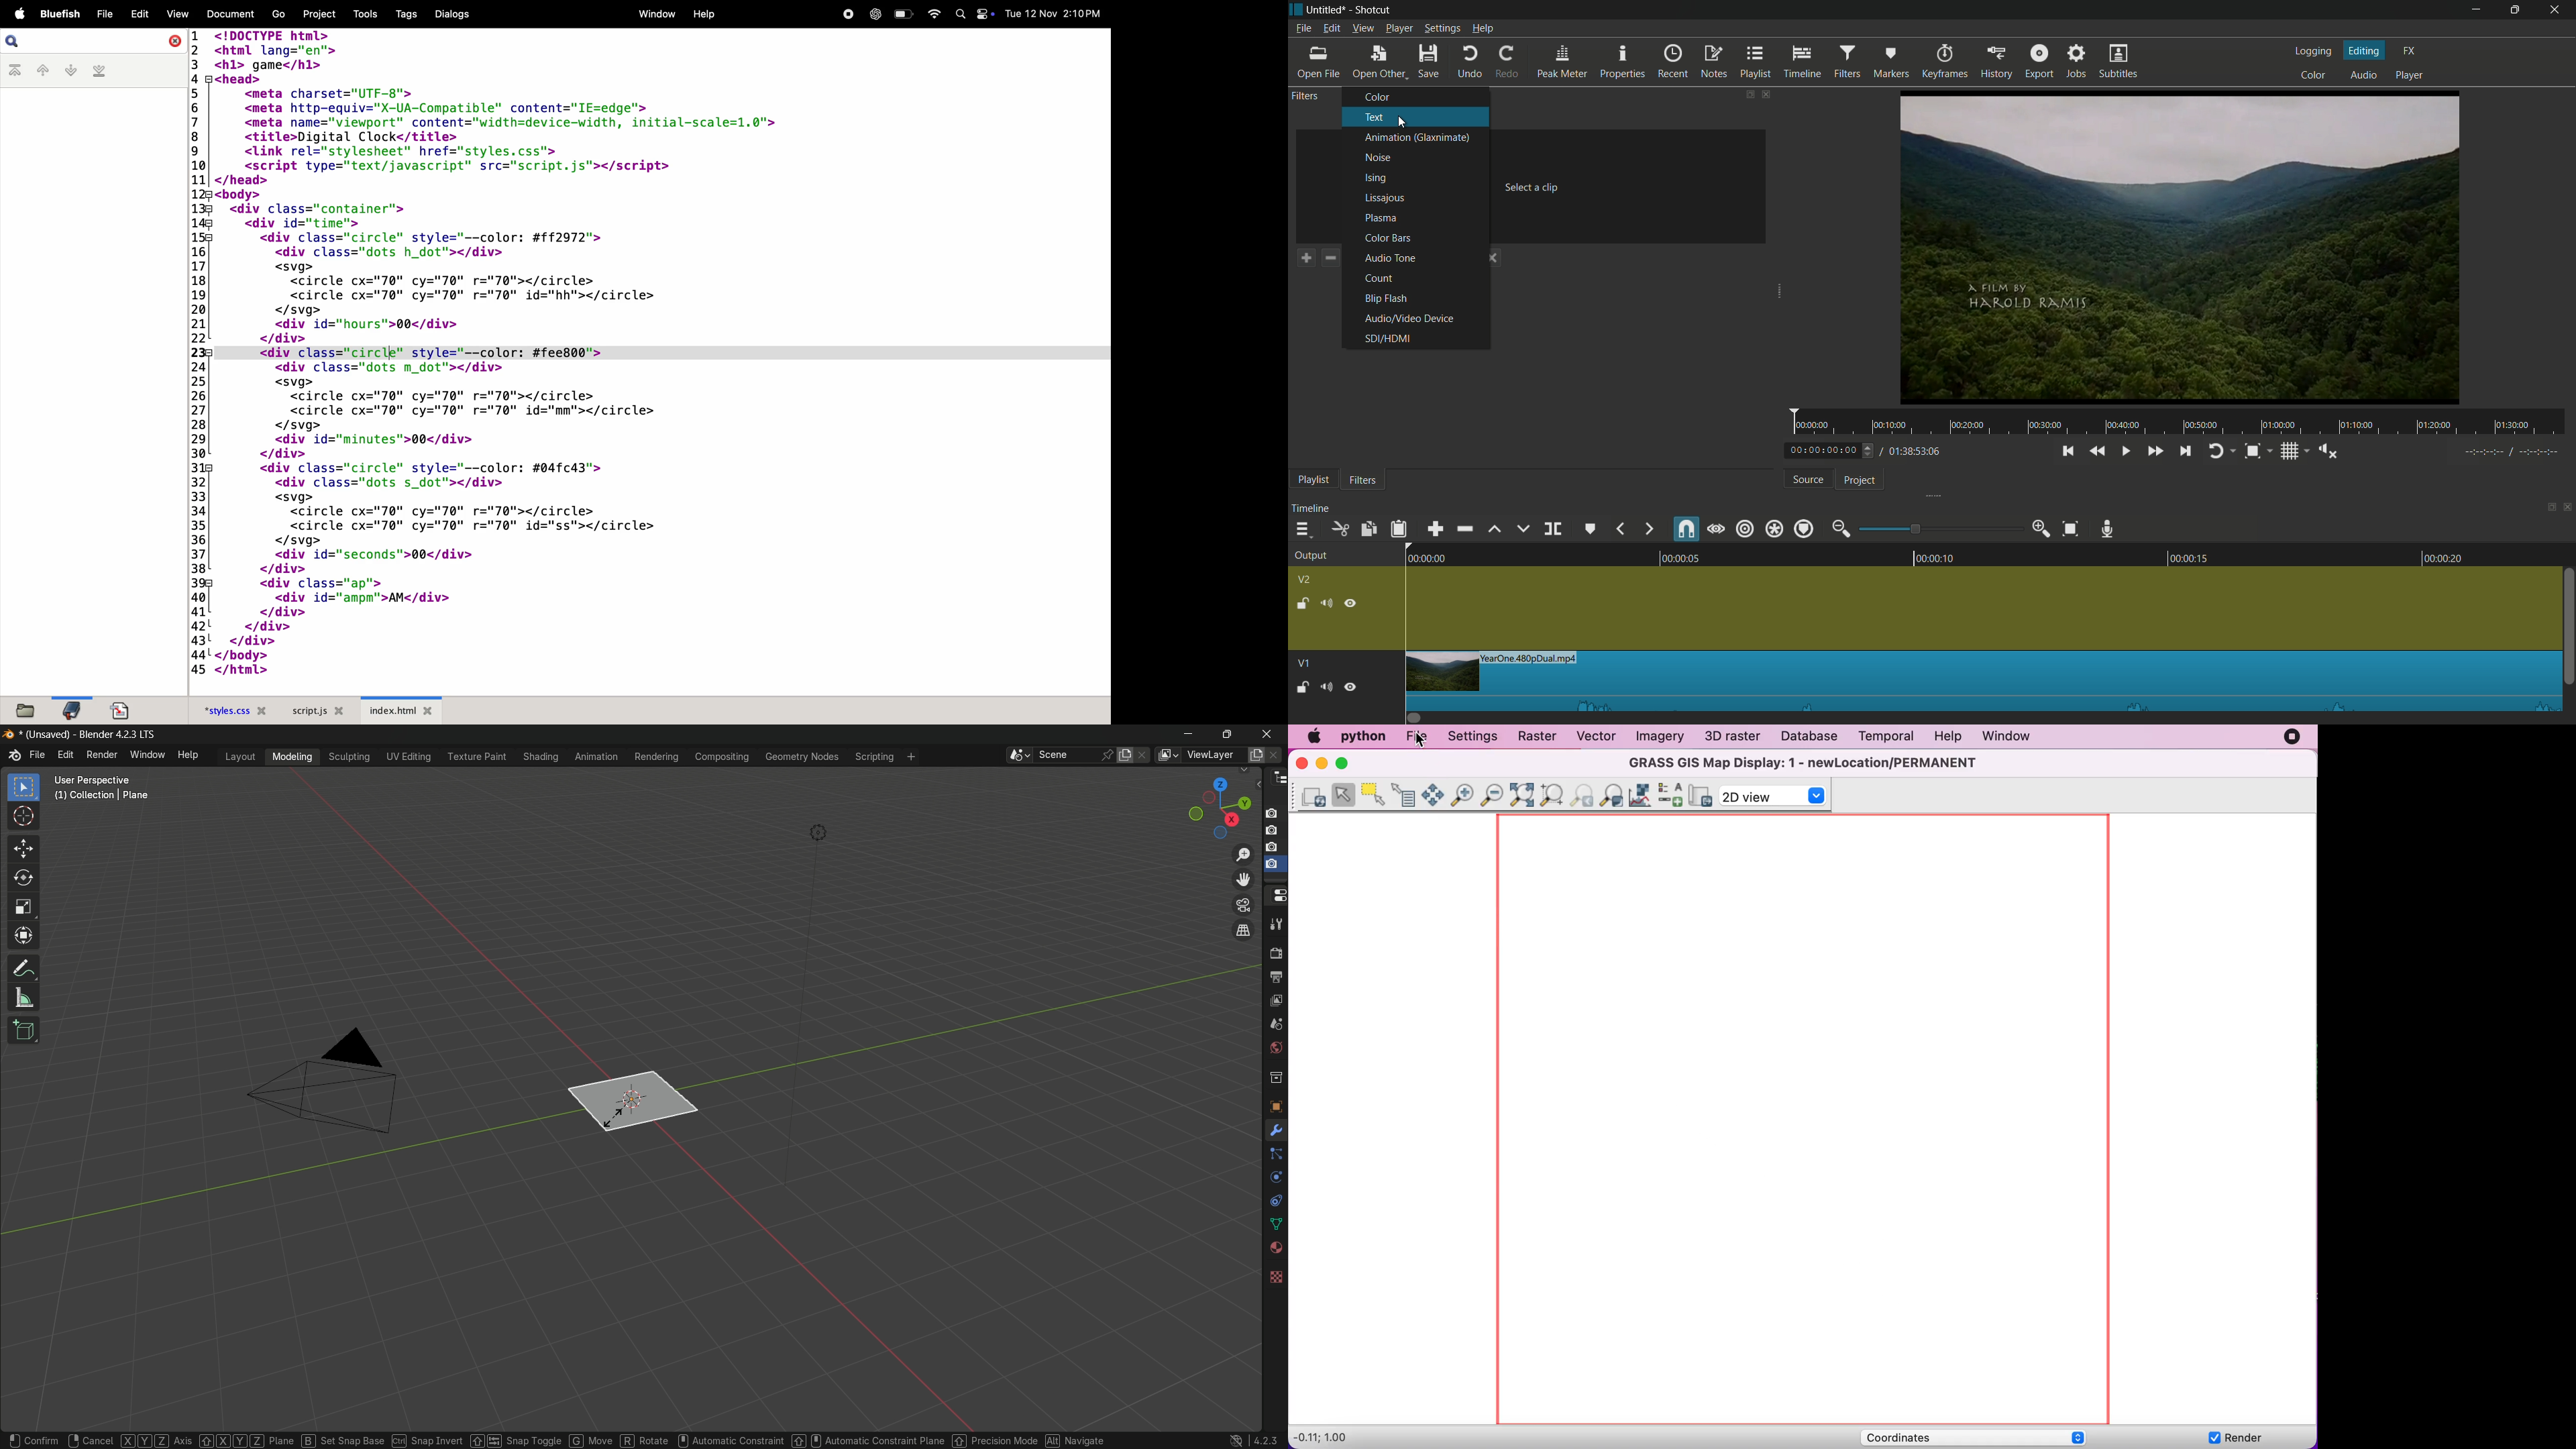 Image resolution: width=2576 pixels, height=1456 pixels. What do you see at coordinates (1311, 509) in the screenshot?
I see `timeline` at bounding box center [1311, 509].